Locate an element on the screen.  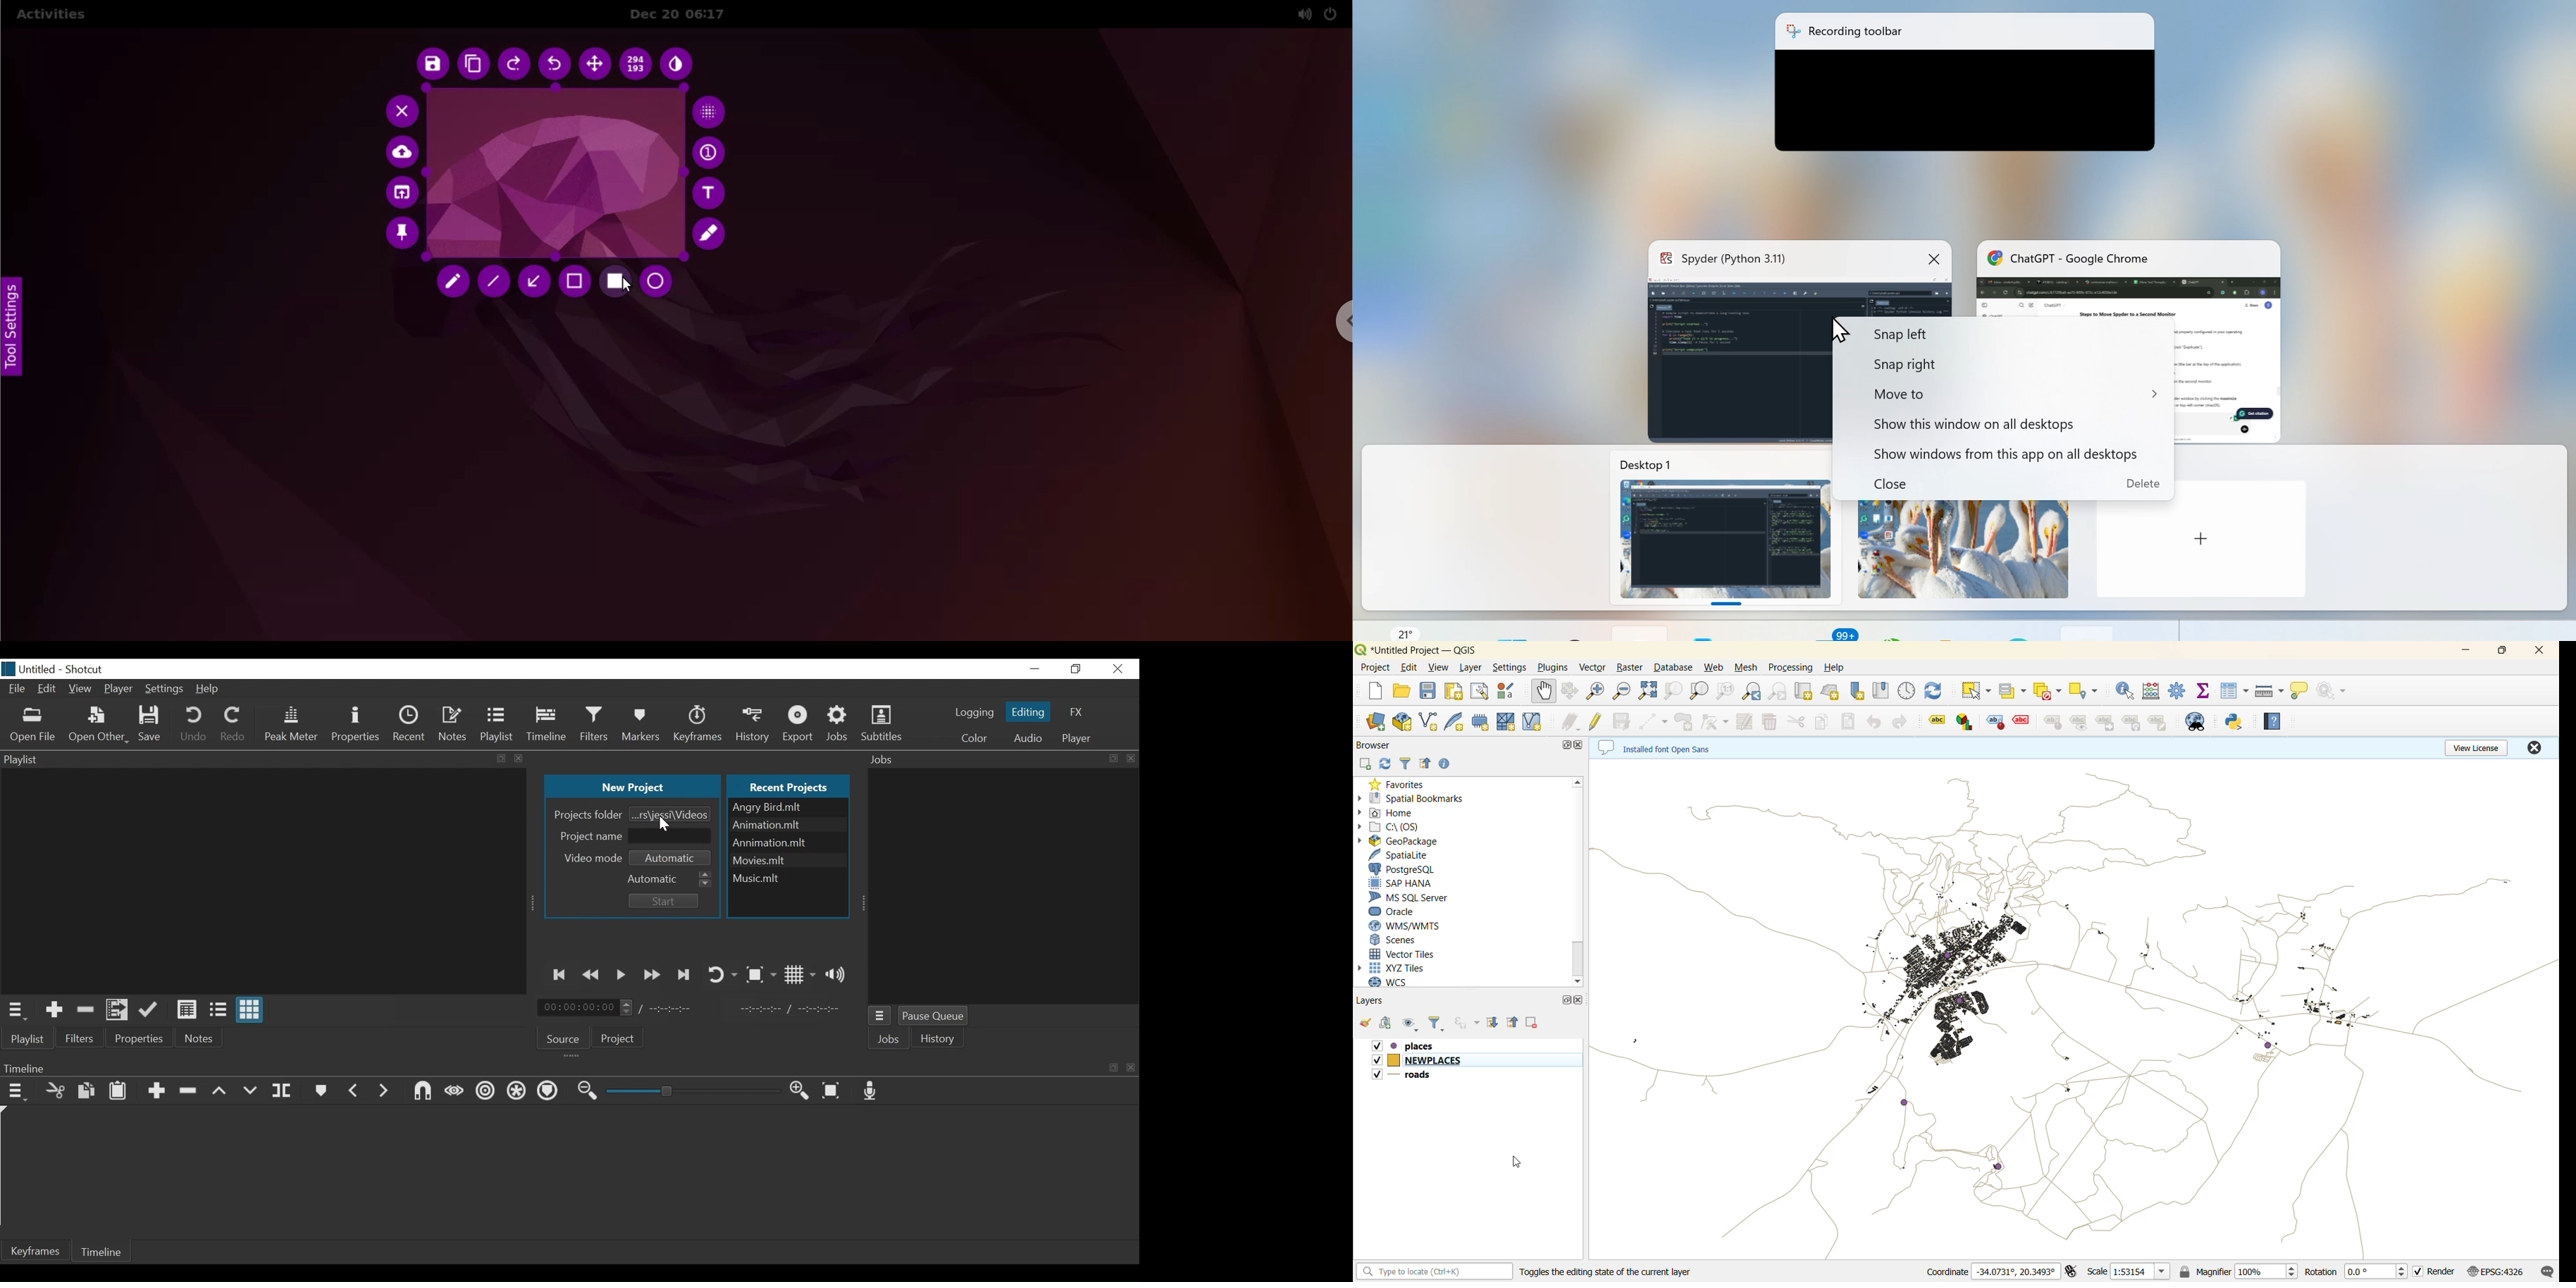
Update is located at coordinates (151, 1010).